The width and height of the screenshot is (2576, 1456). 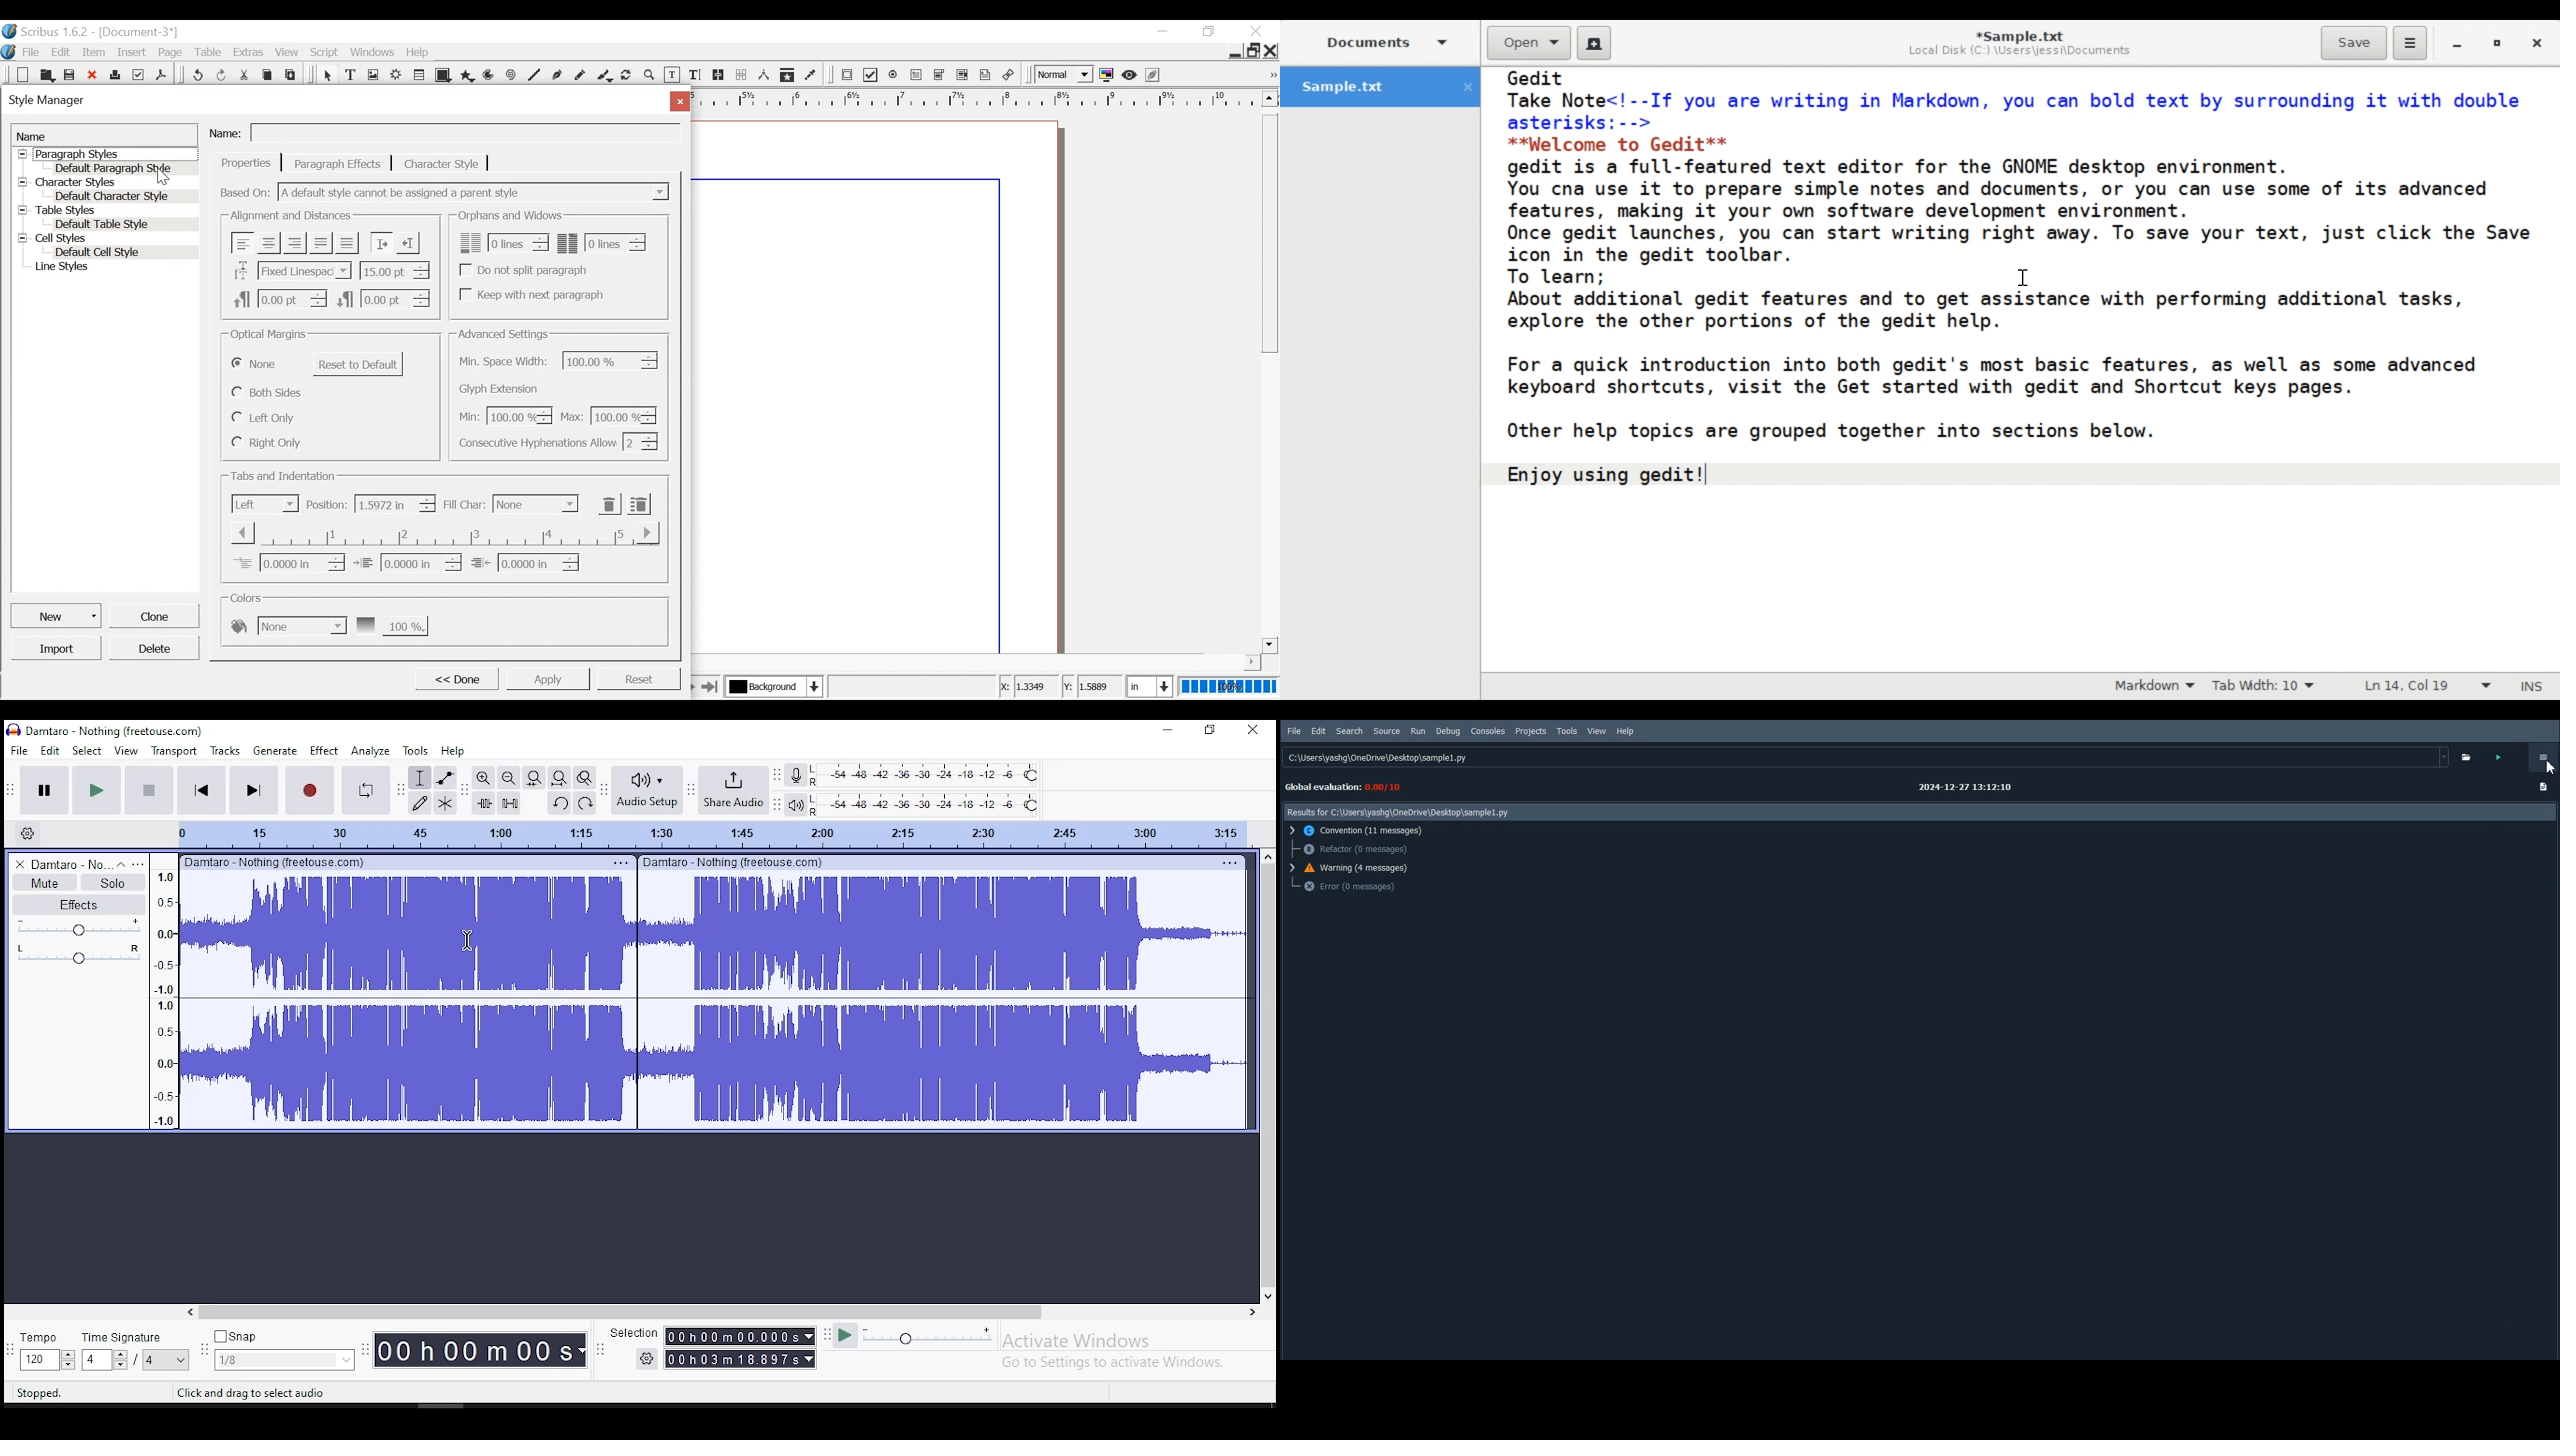 I want to click on share audio, so click(x=732, y=792).